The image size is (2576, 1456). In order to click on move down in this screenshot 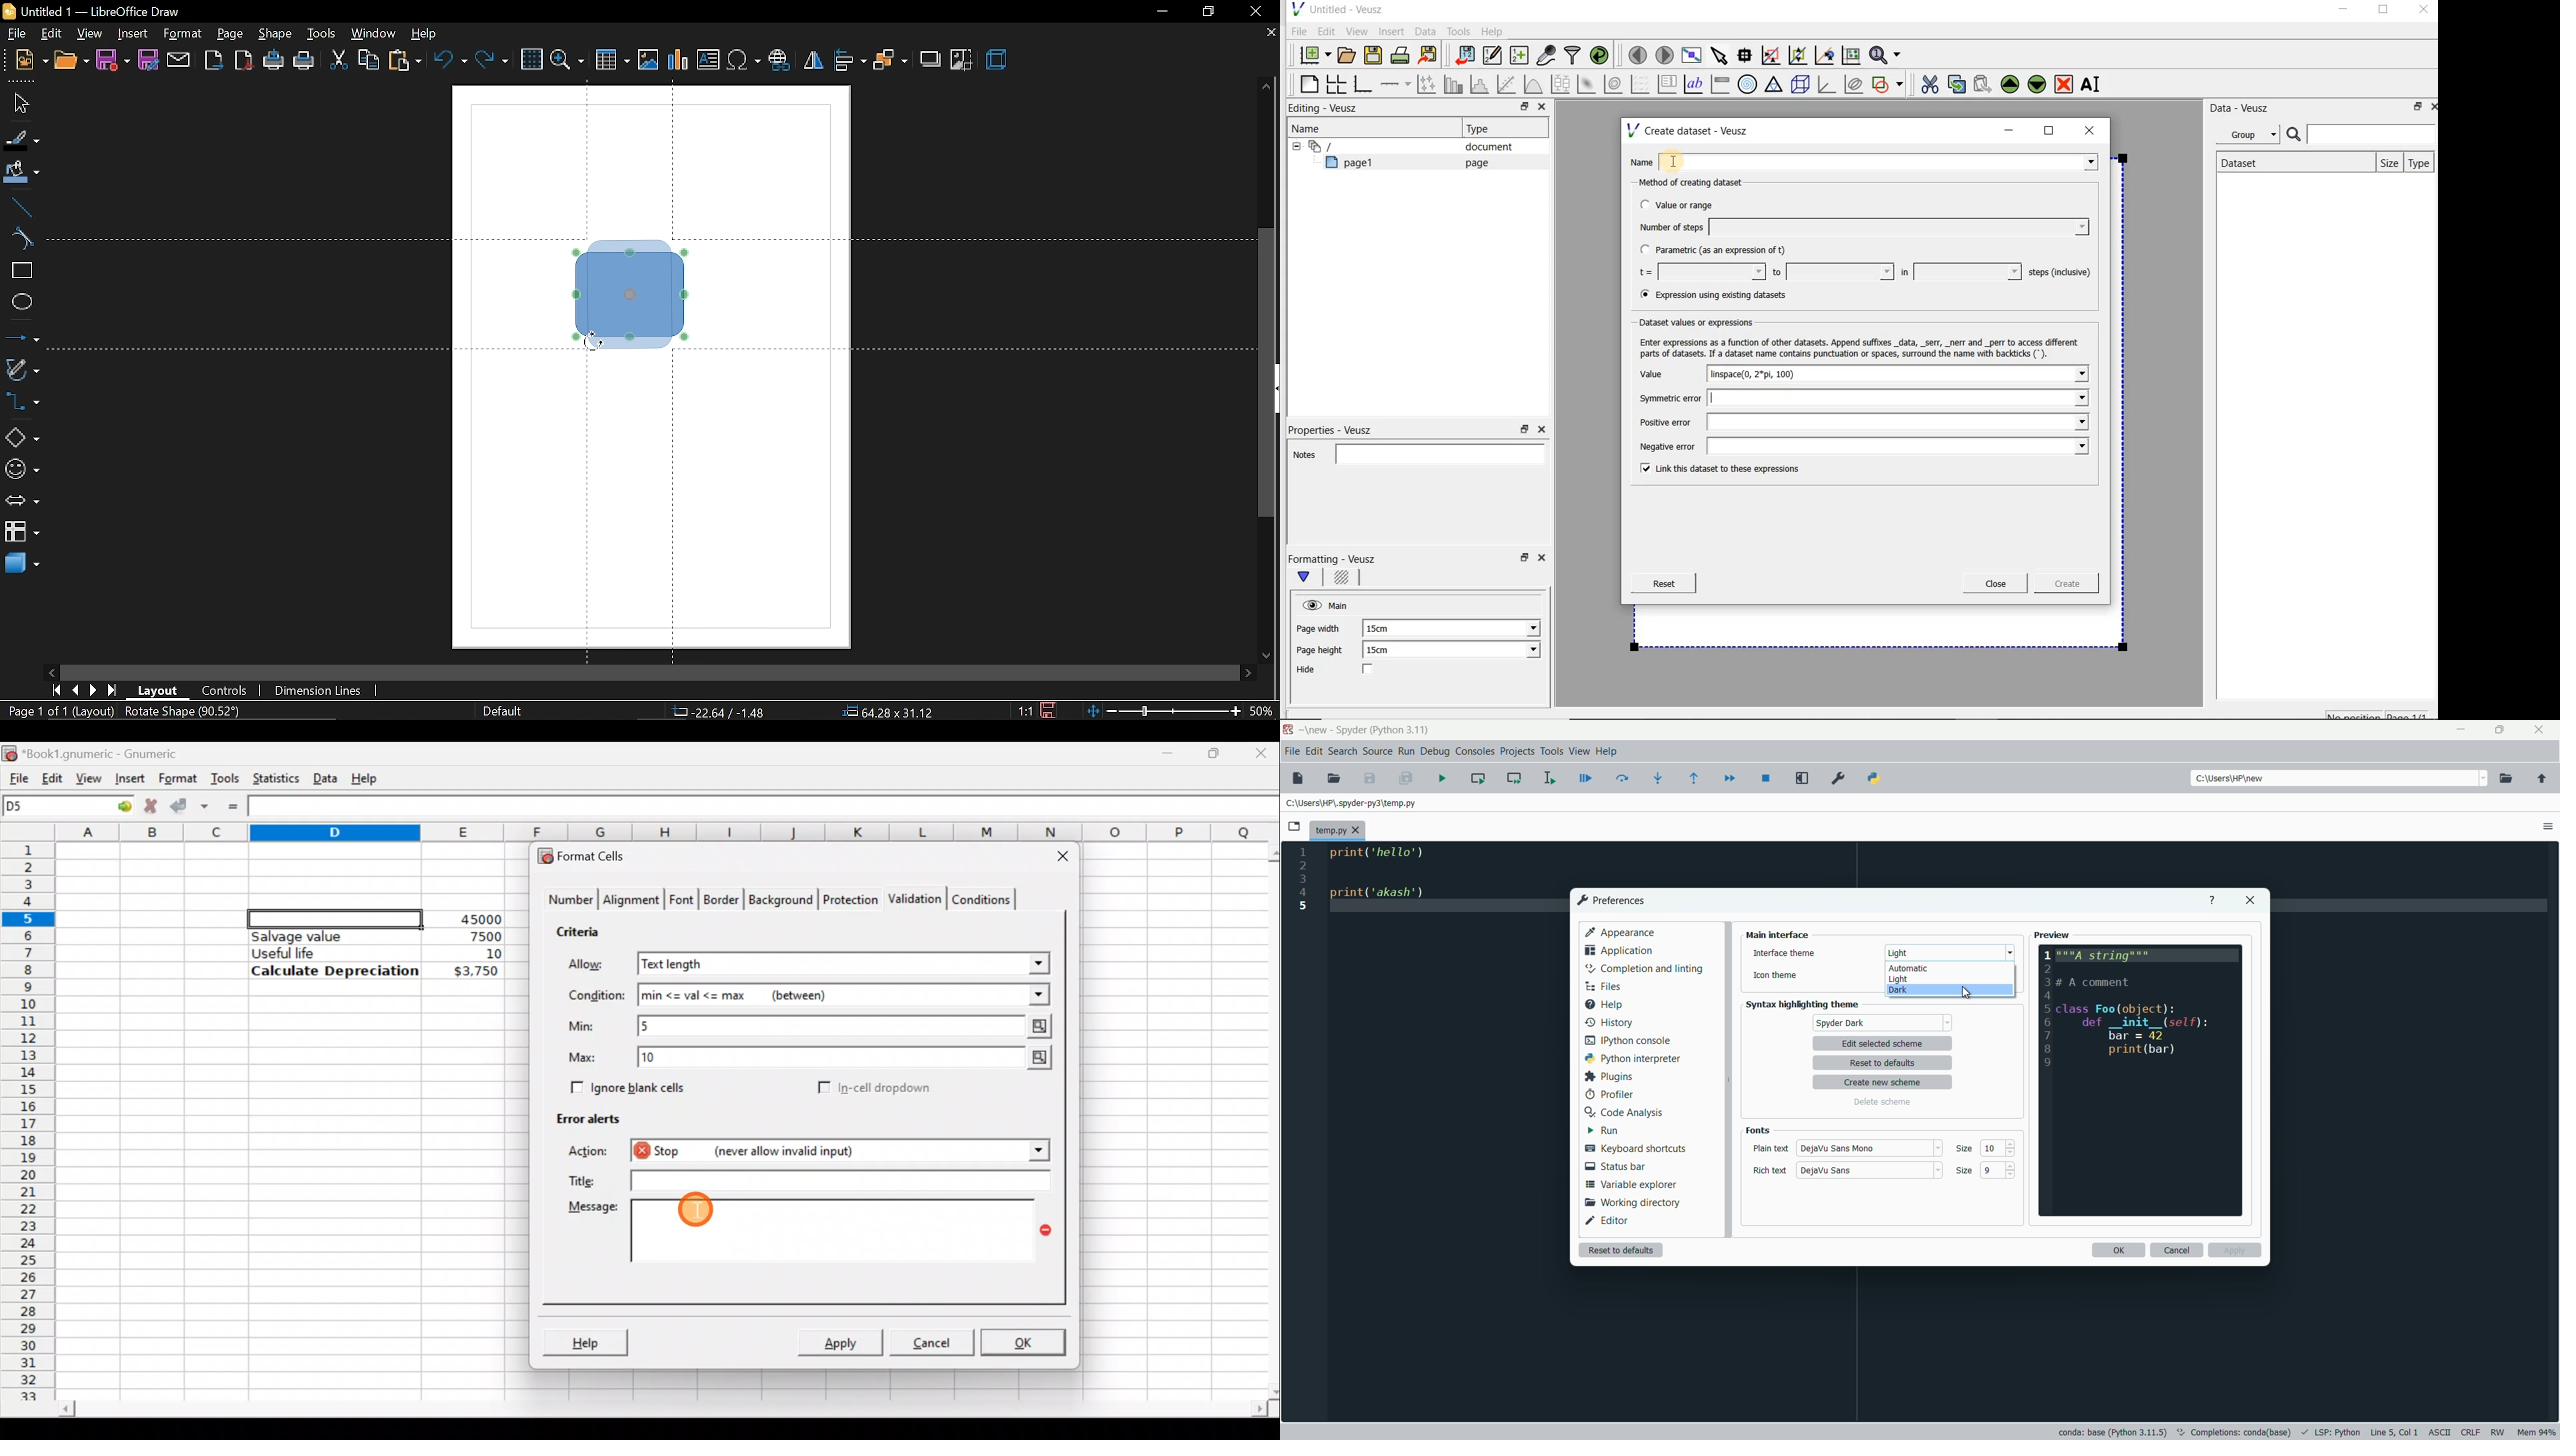, I will do `click(1269, 654)`.